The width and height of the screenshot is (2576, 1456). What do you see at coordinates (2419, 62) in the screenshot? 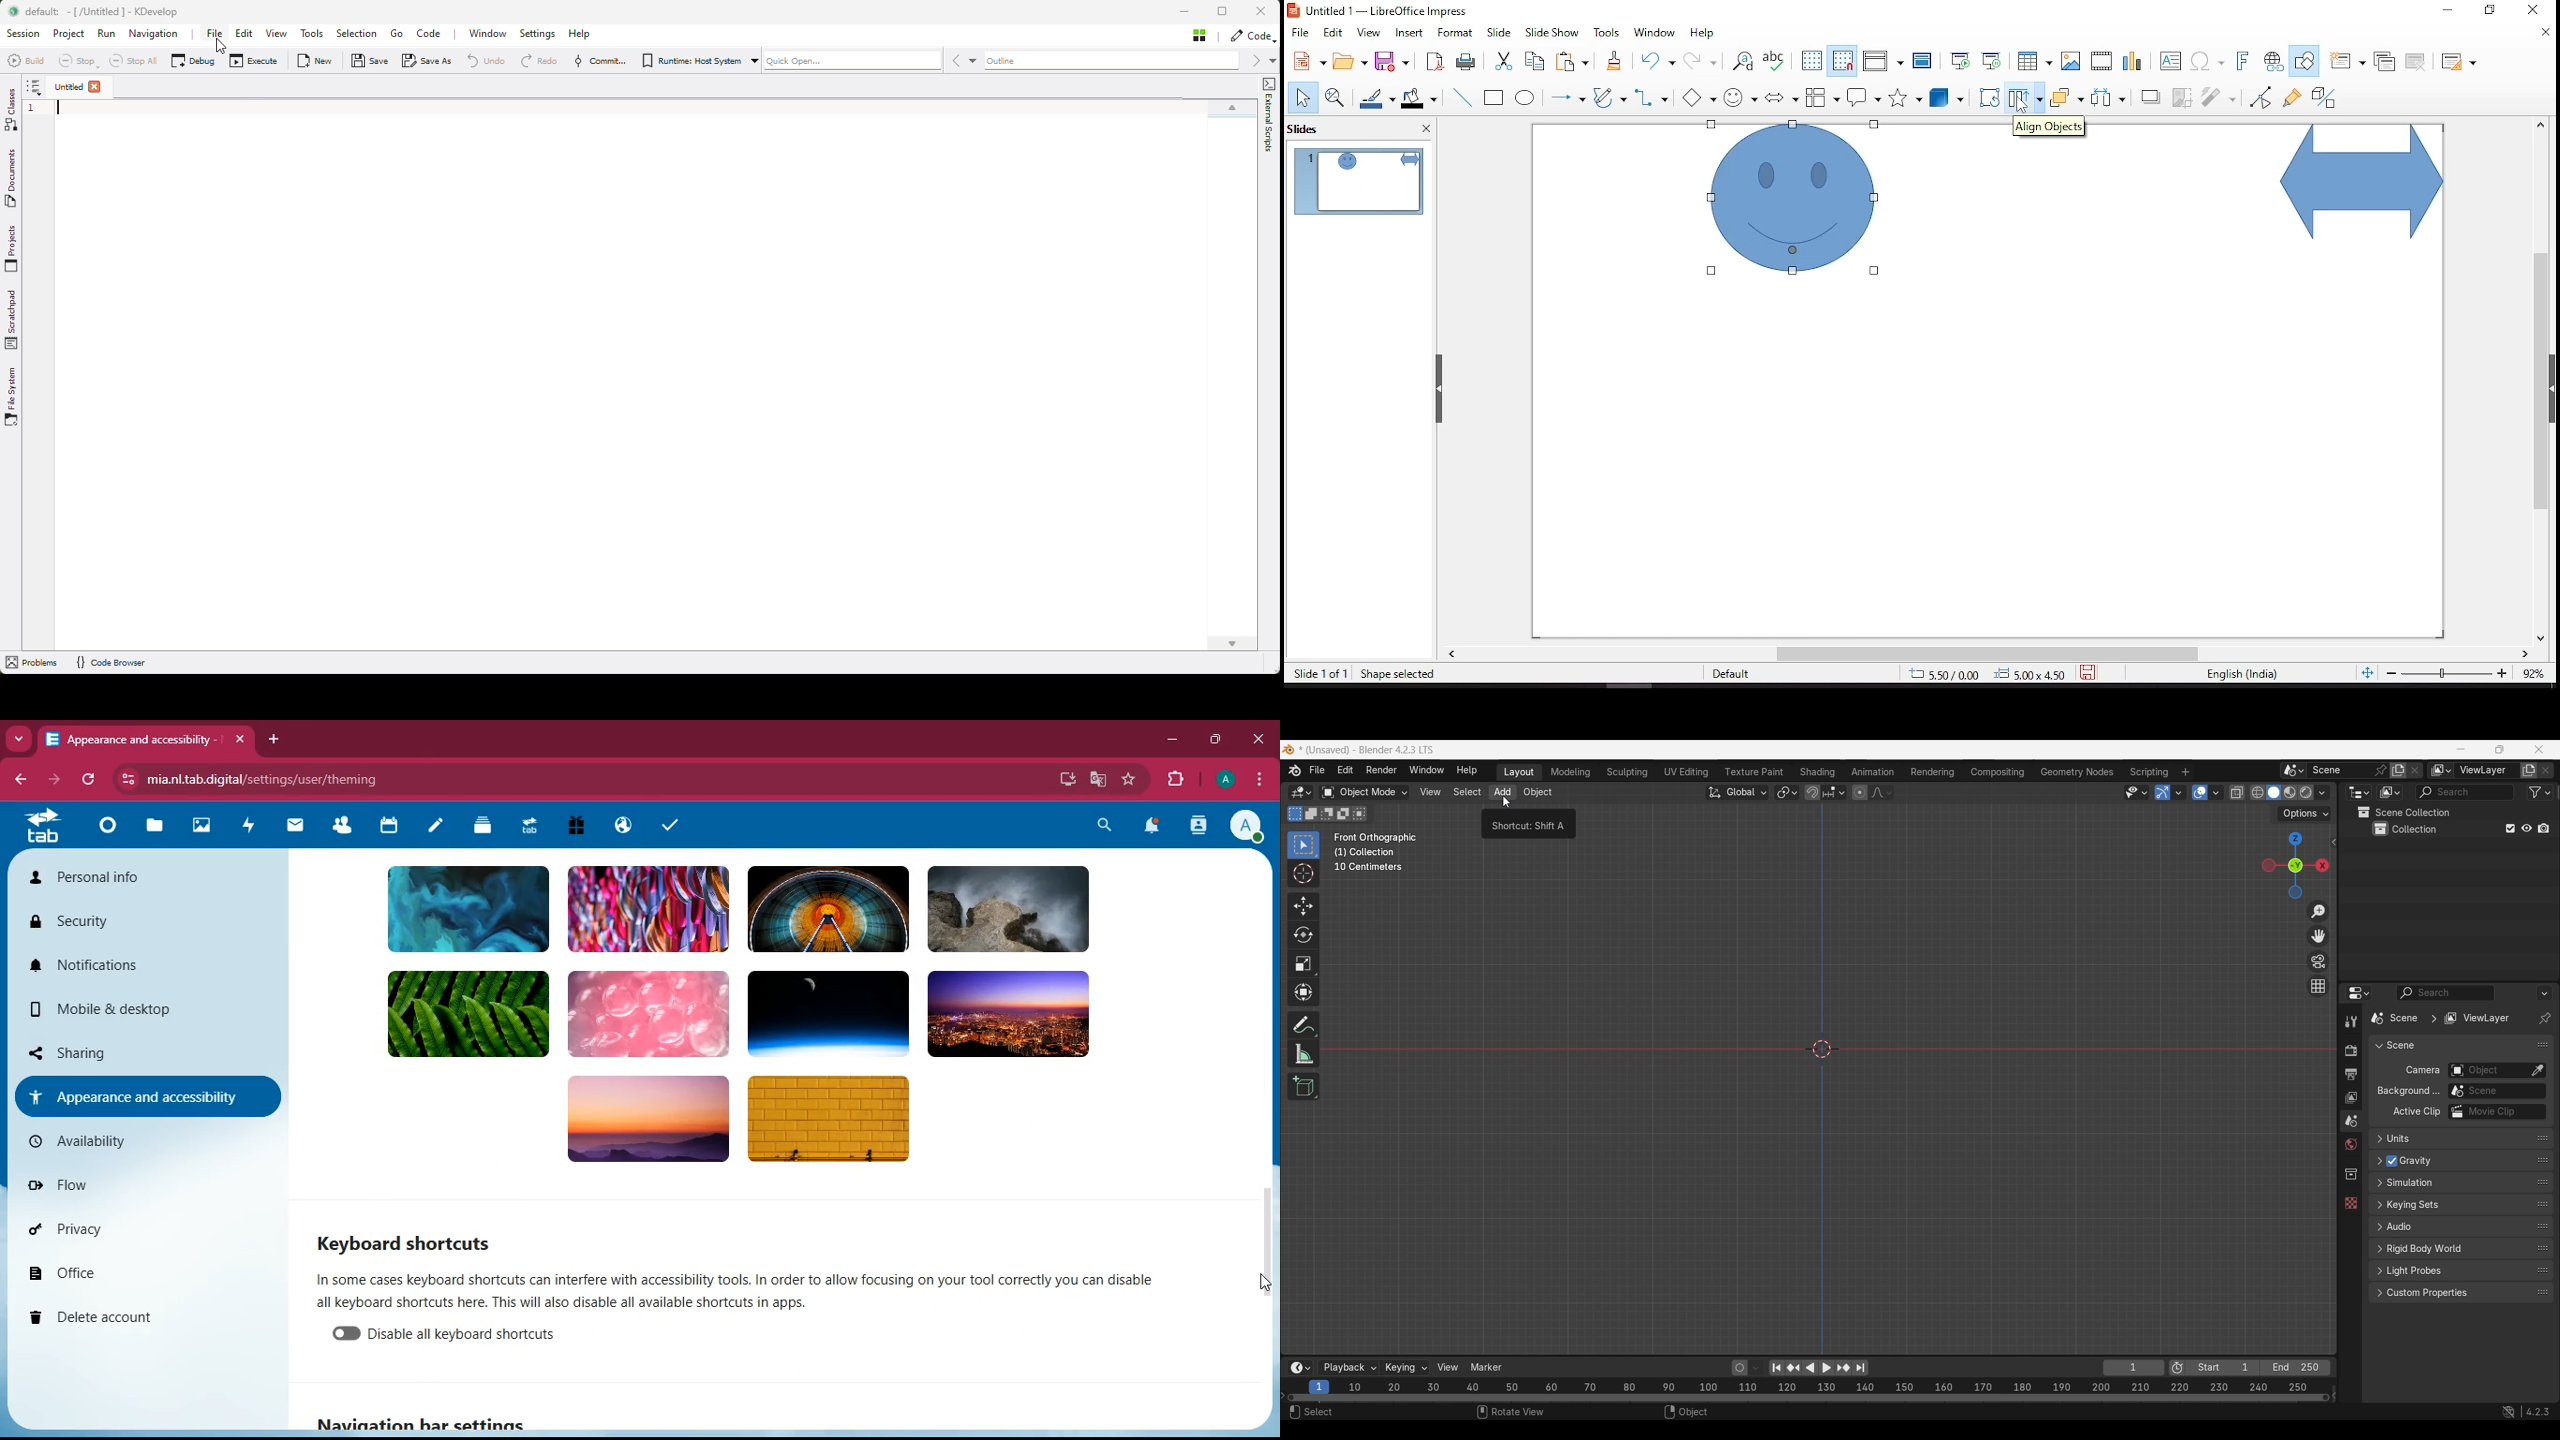
I see `delete slide` at bounding box center [2419, 62].